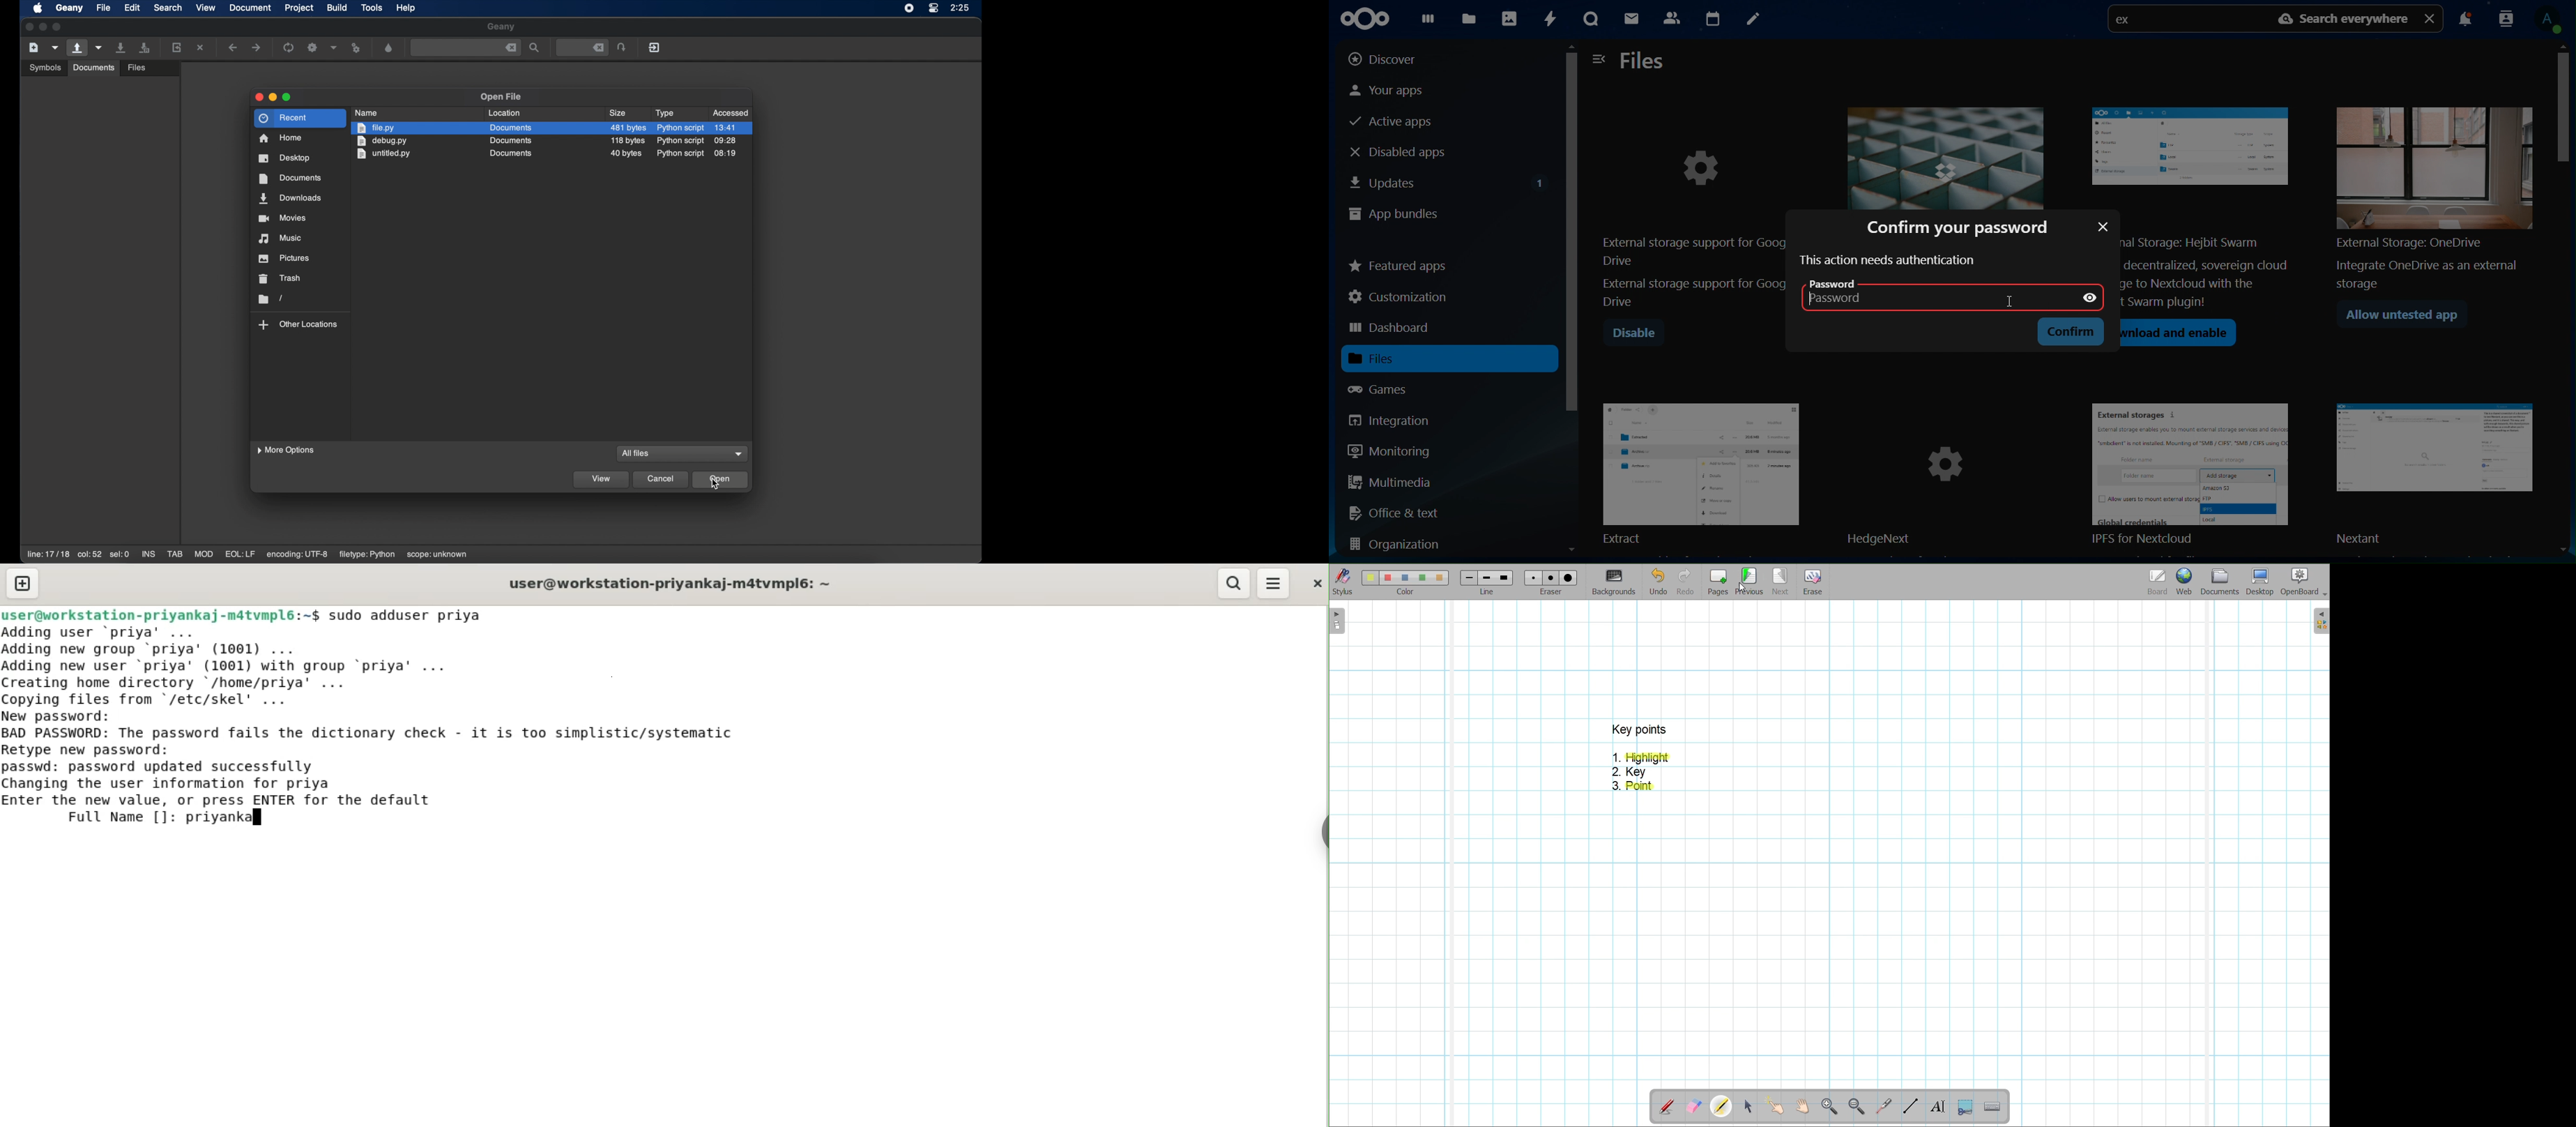  What do you see at coordinates (1802, 1106) in the screenshot?
I see `Scroll page` at bounding box center [1802, 1106].